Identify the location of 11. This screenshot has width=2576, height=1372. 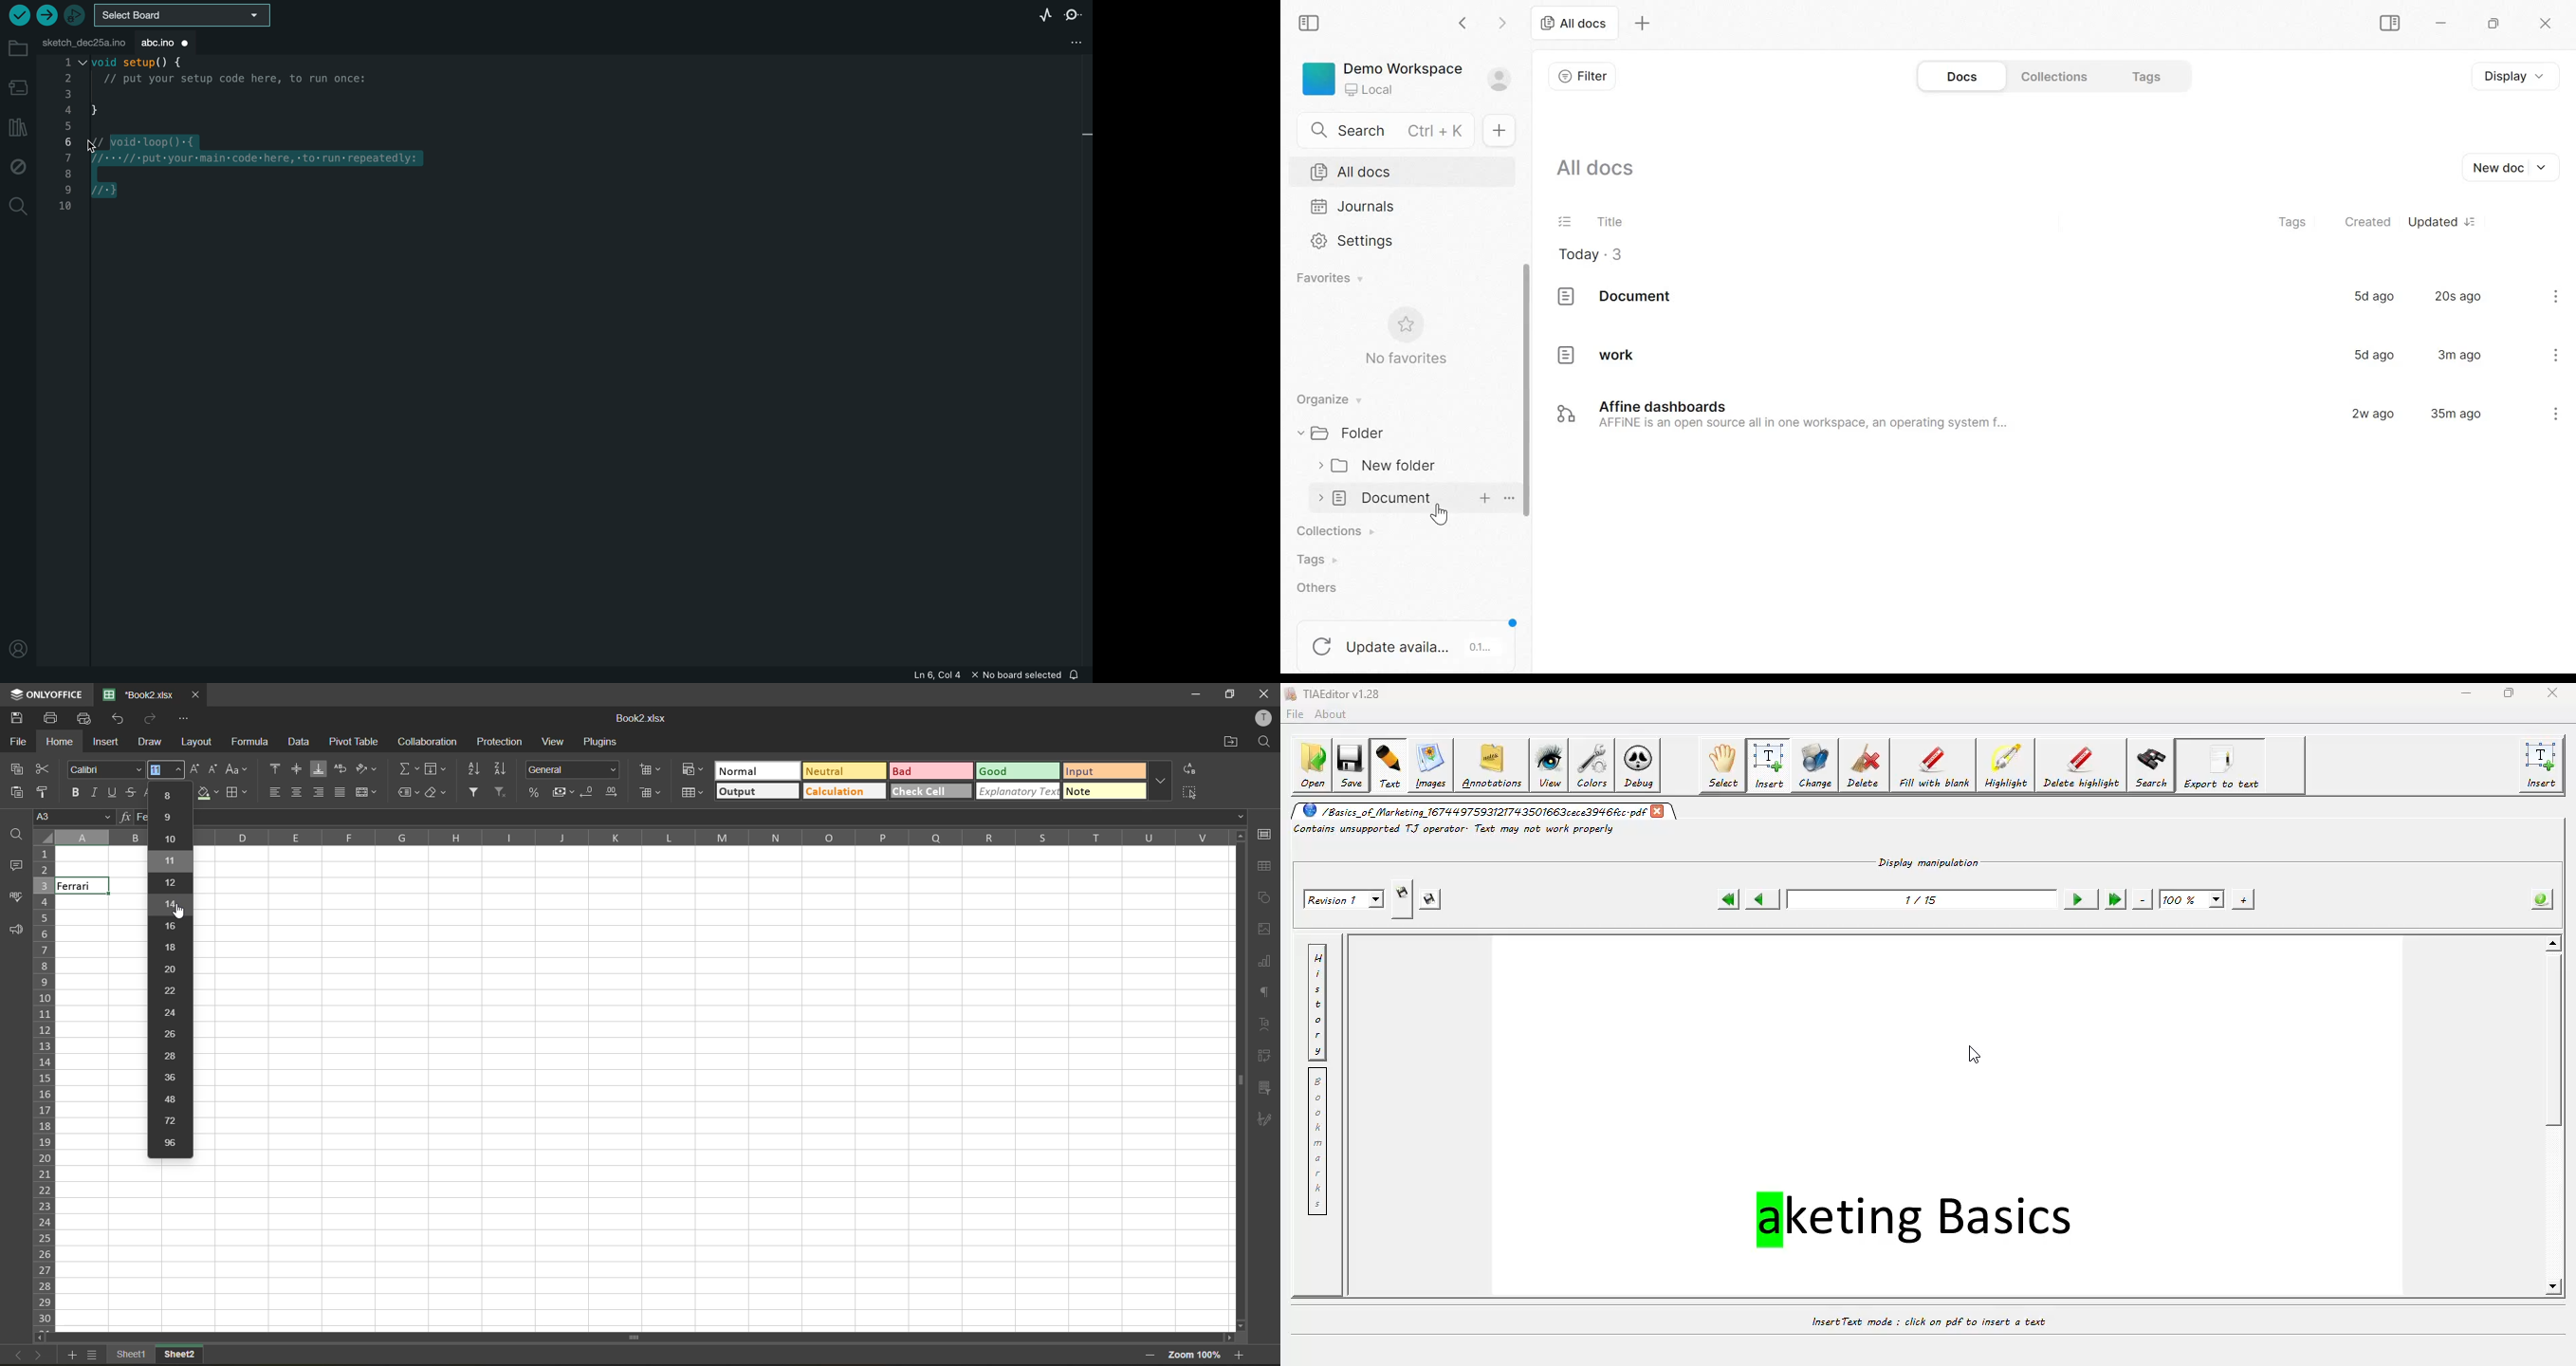
(170, 863).